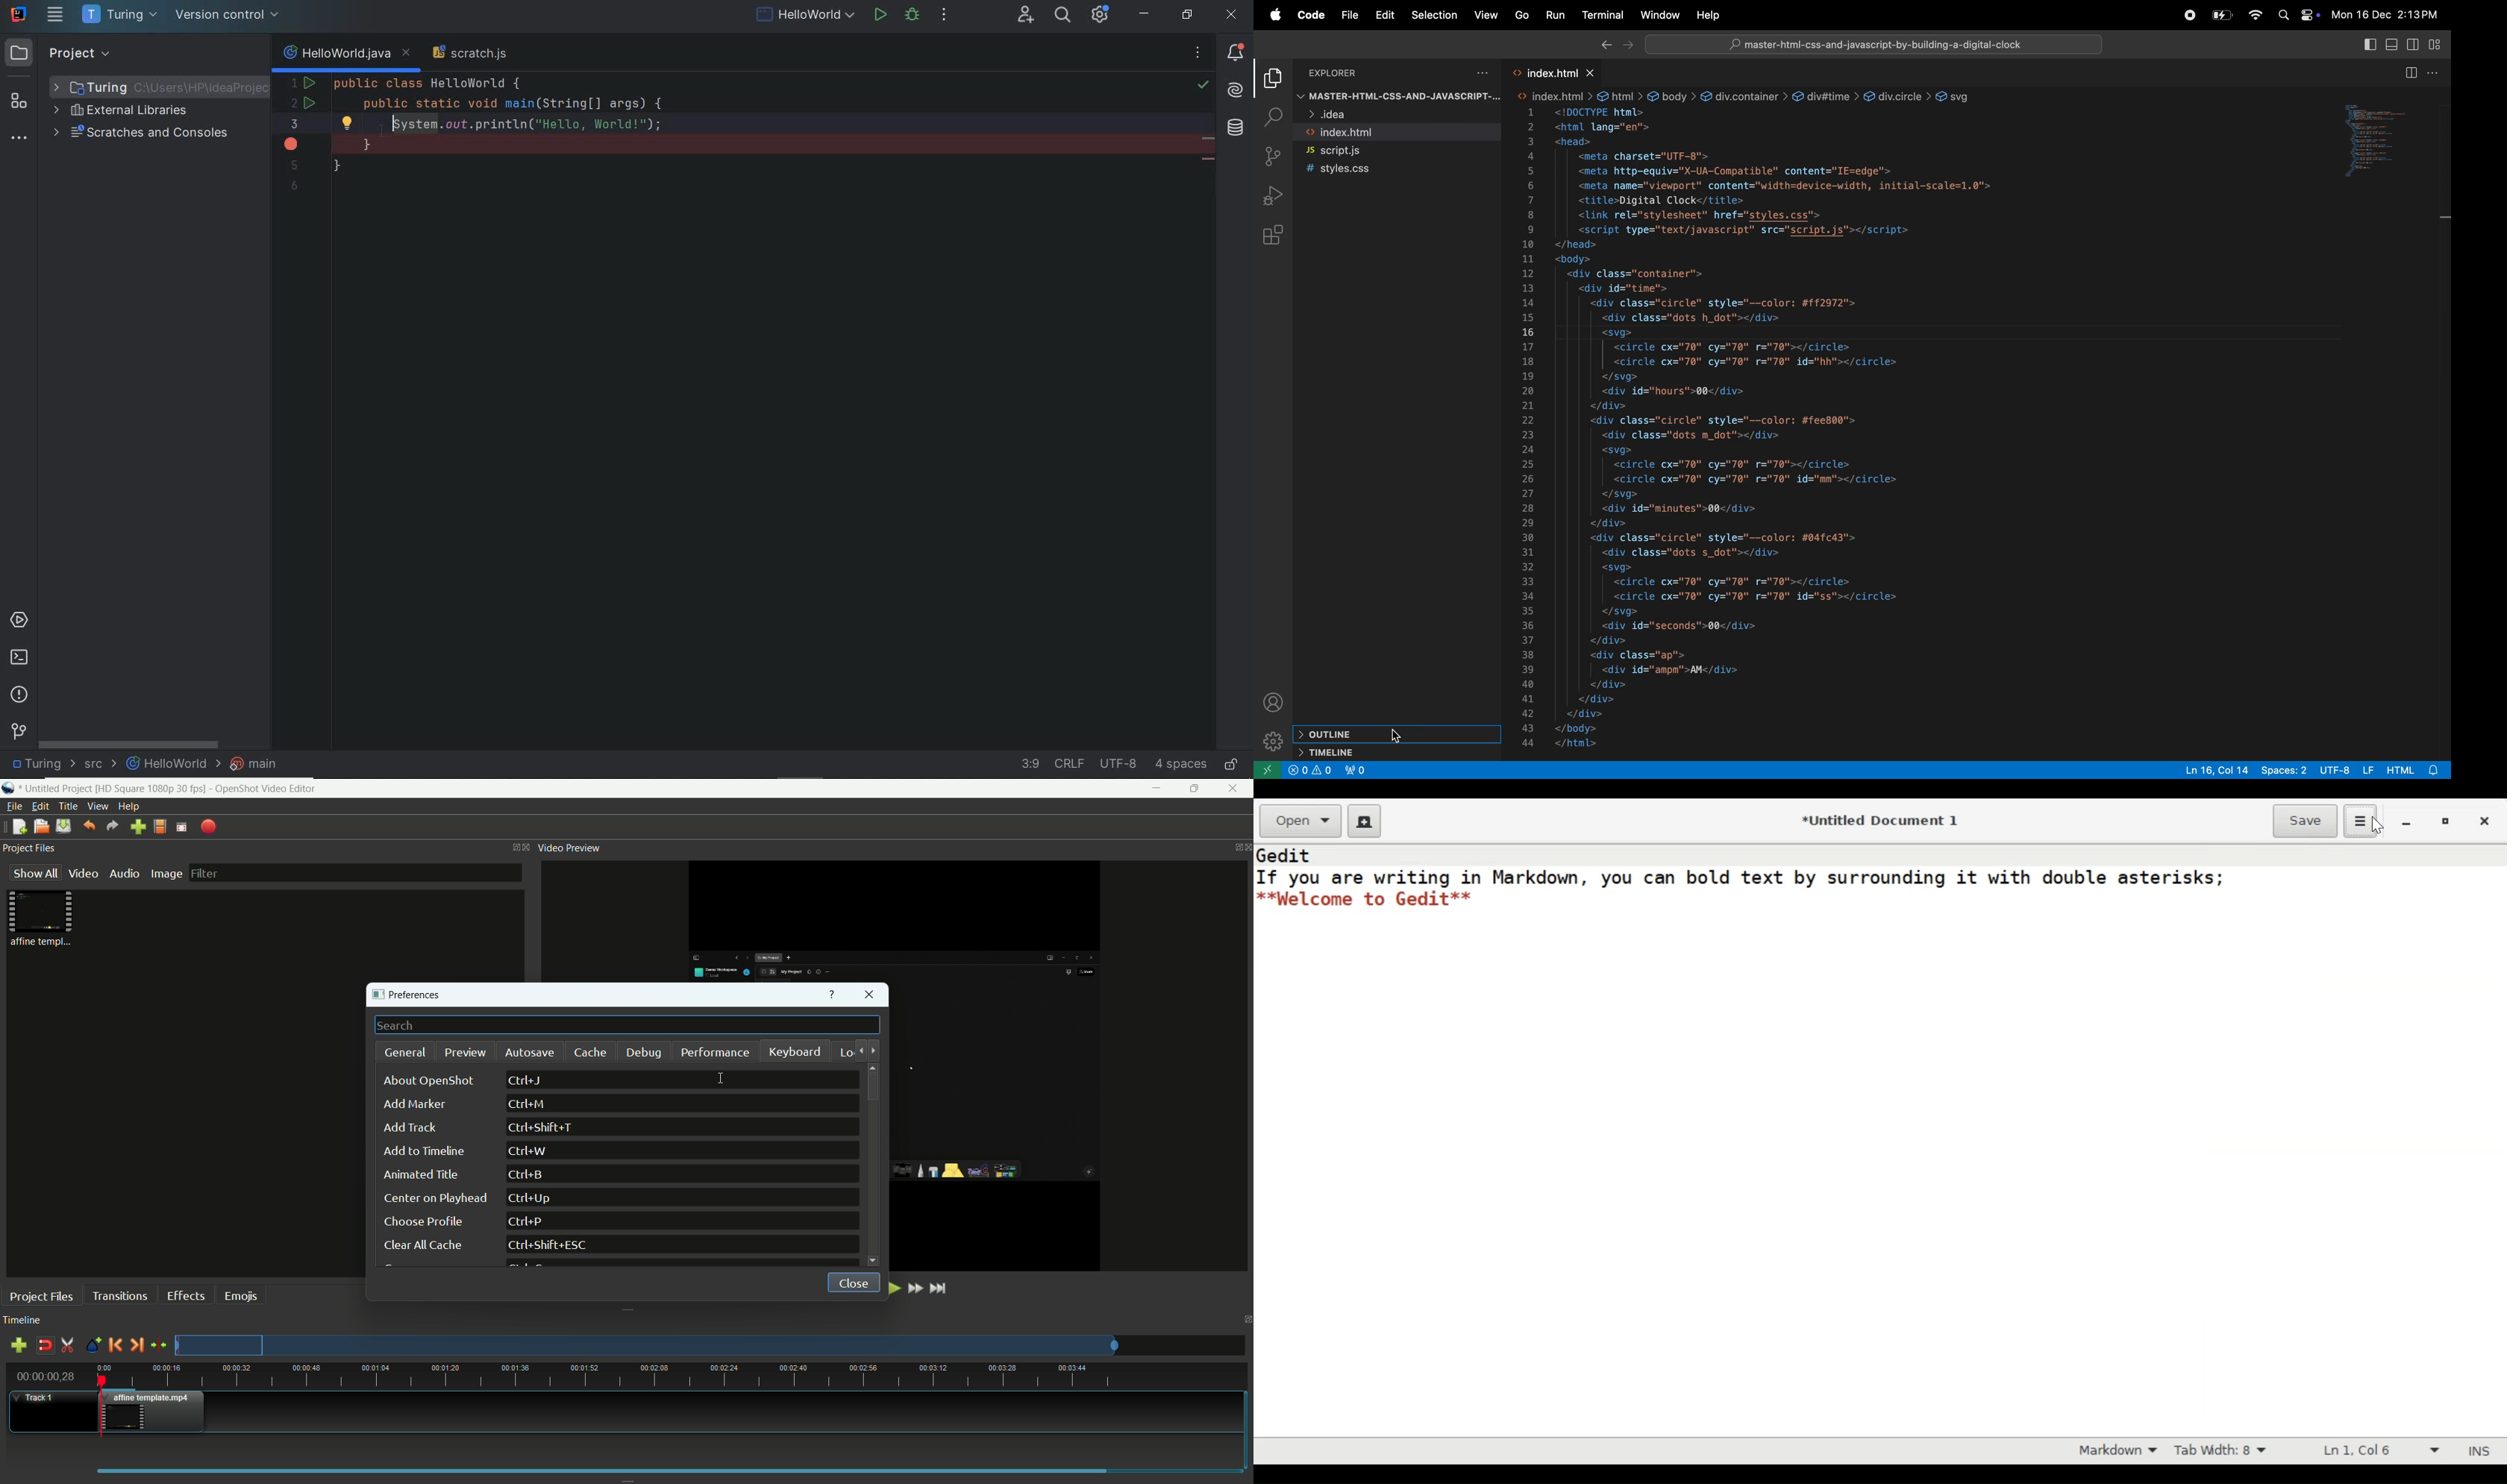 The image size is (2520, 1484). Describe the element at coordinates (160, 827) in the screenshot. I see `profile` at that location.